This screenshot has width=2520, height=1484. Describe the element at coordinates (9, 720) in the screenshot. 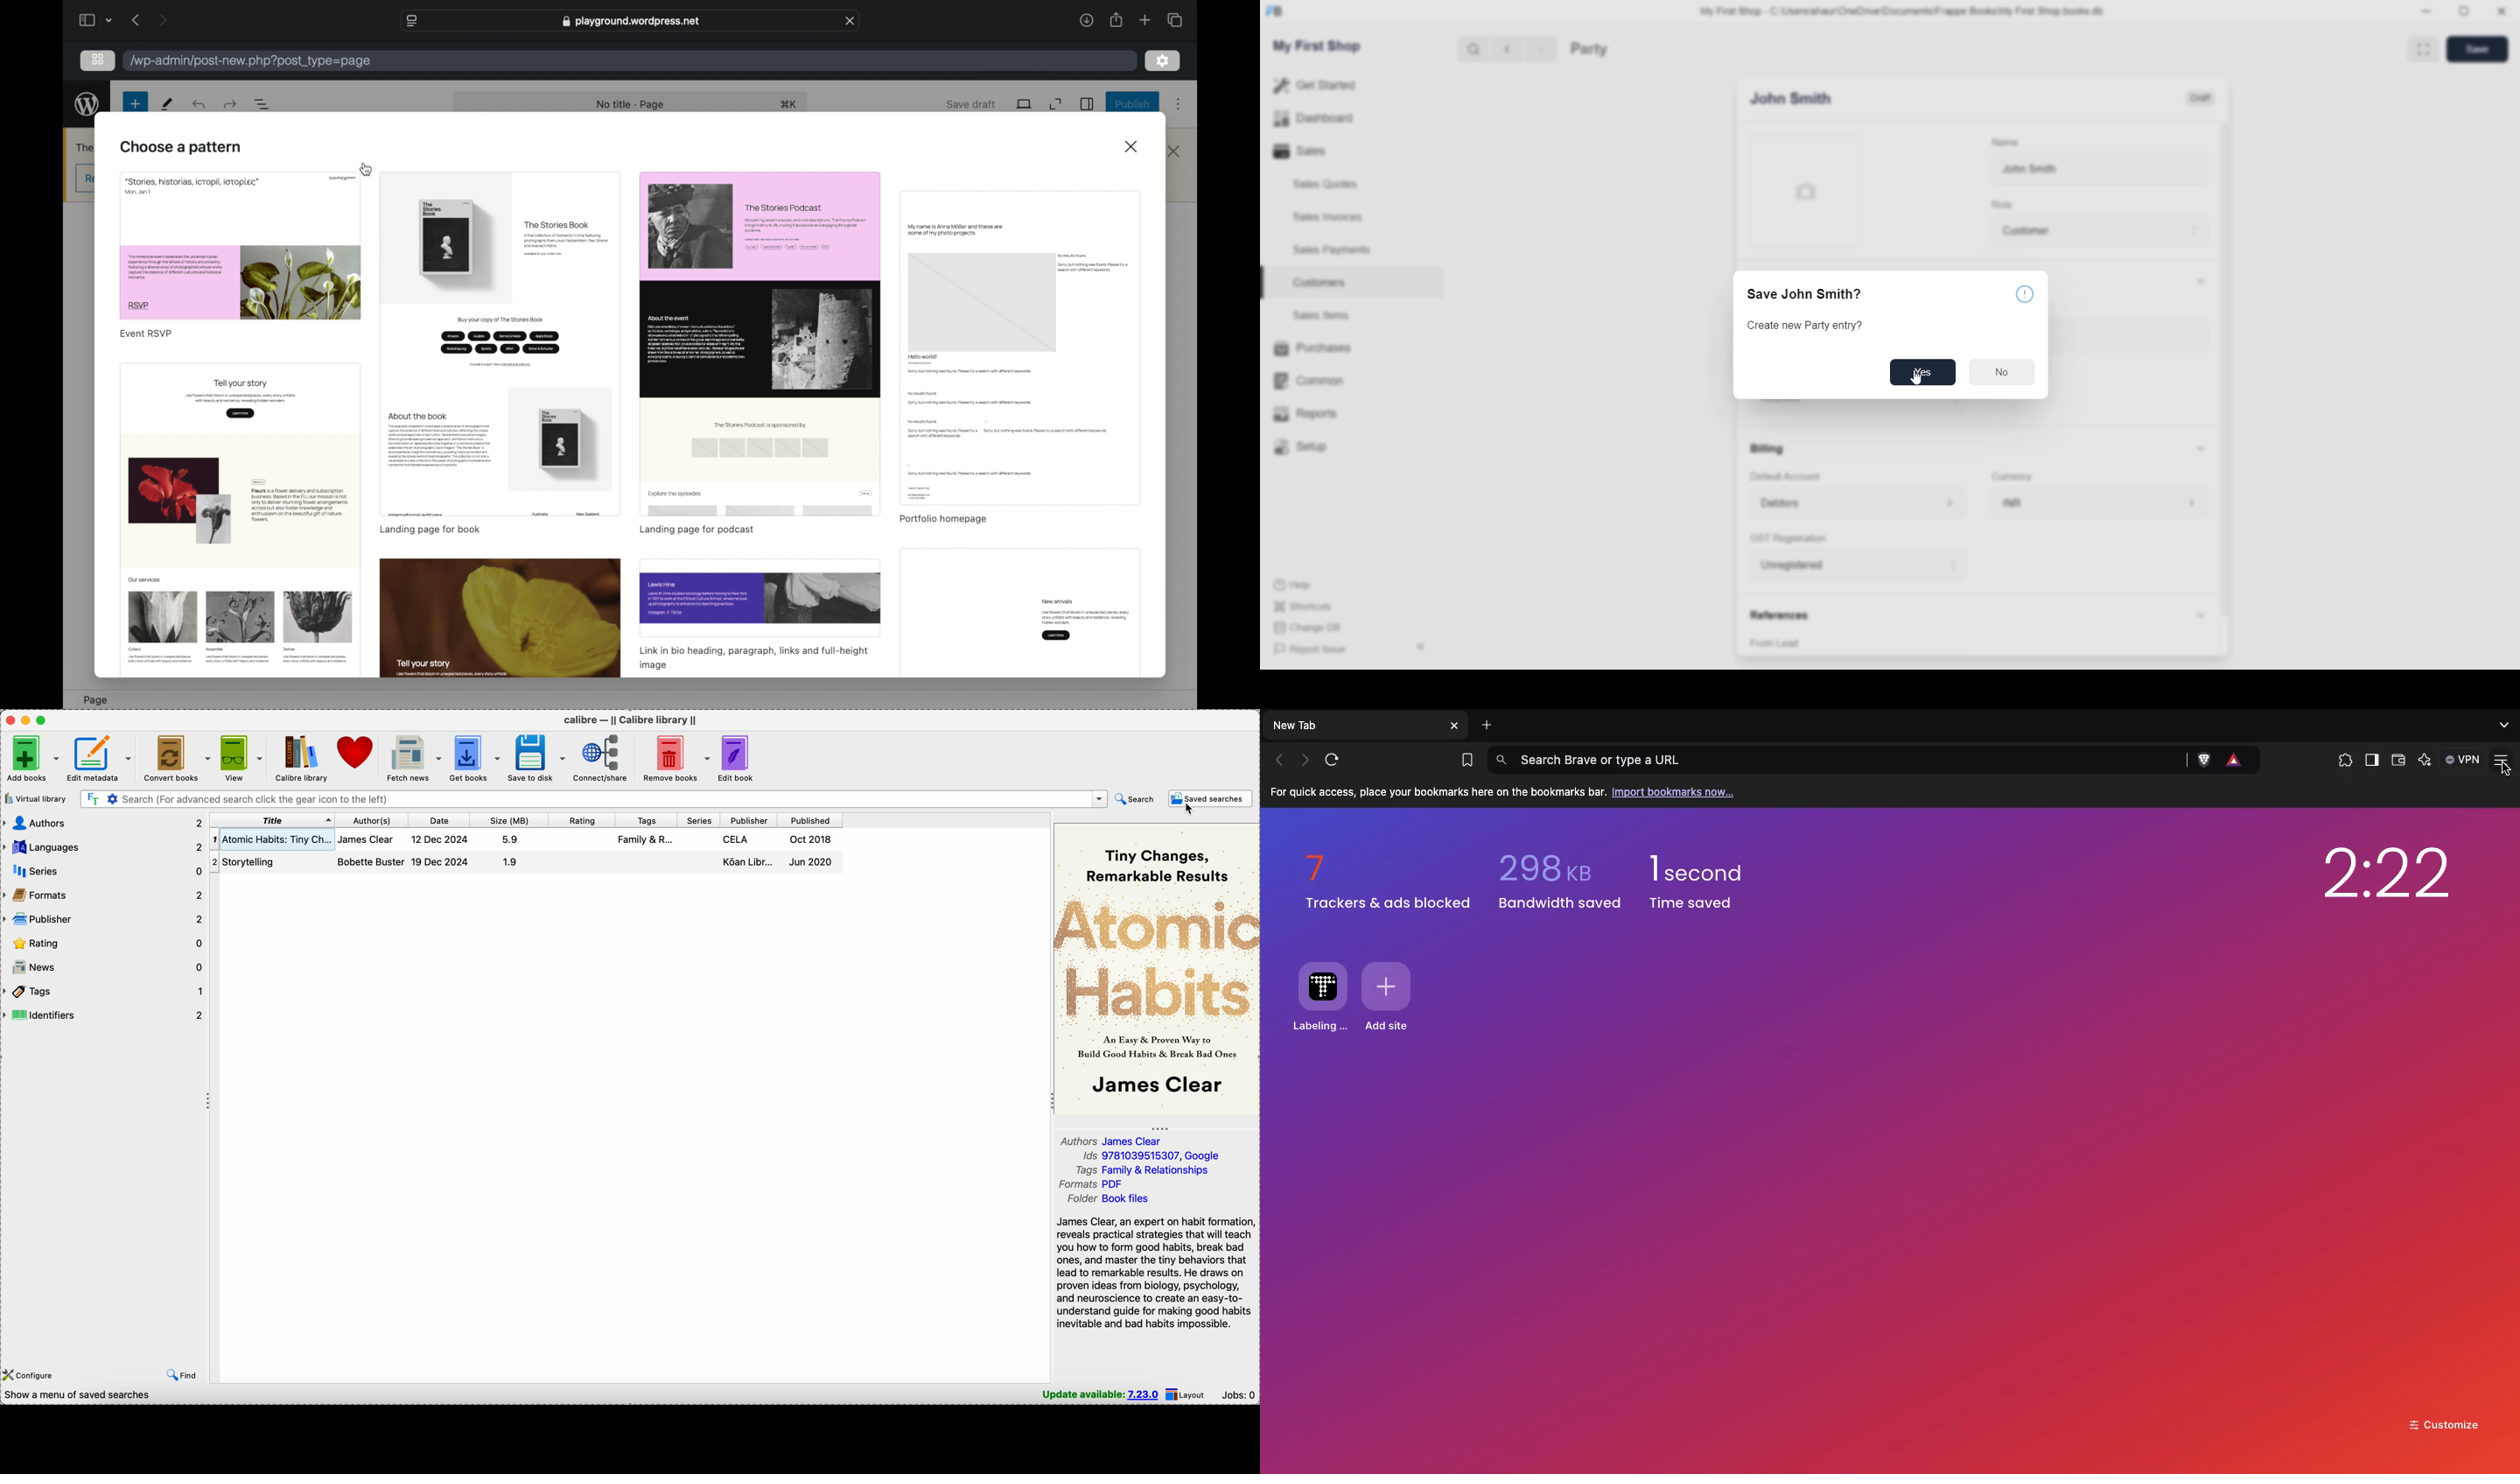

I see ` close Calibre` at that location.